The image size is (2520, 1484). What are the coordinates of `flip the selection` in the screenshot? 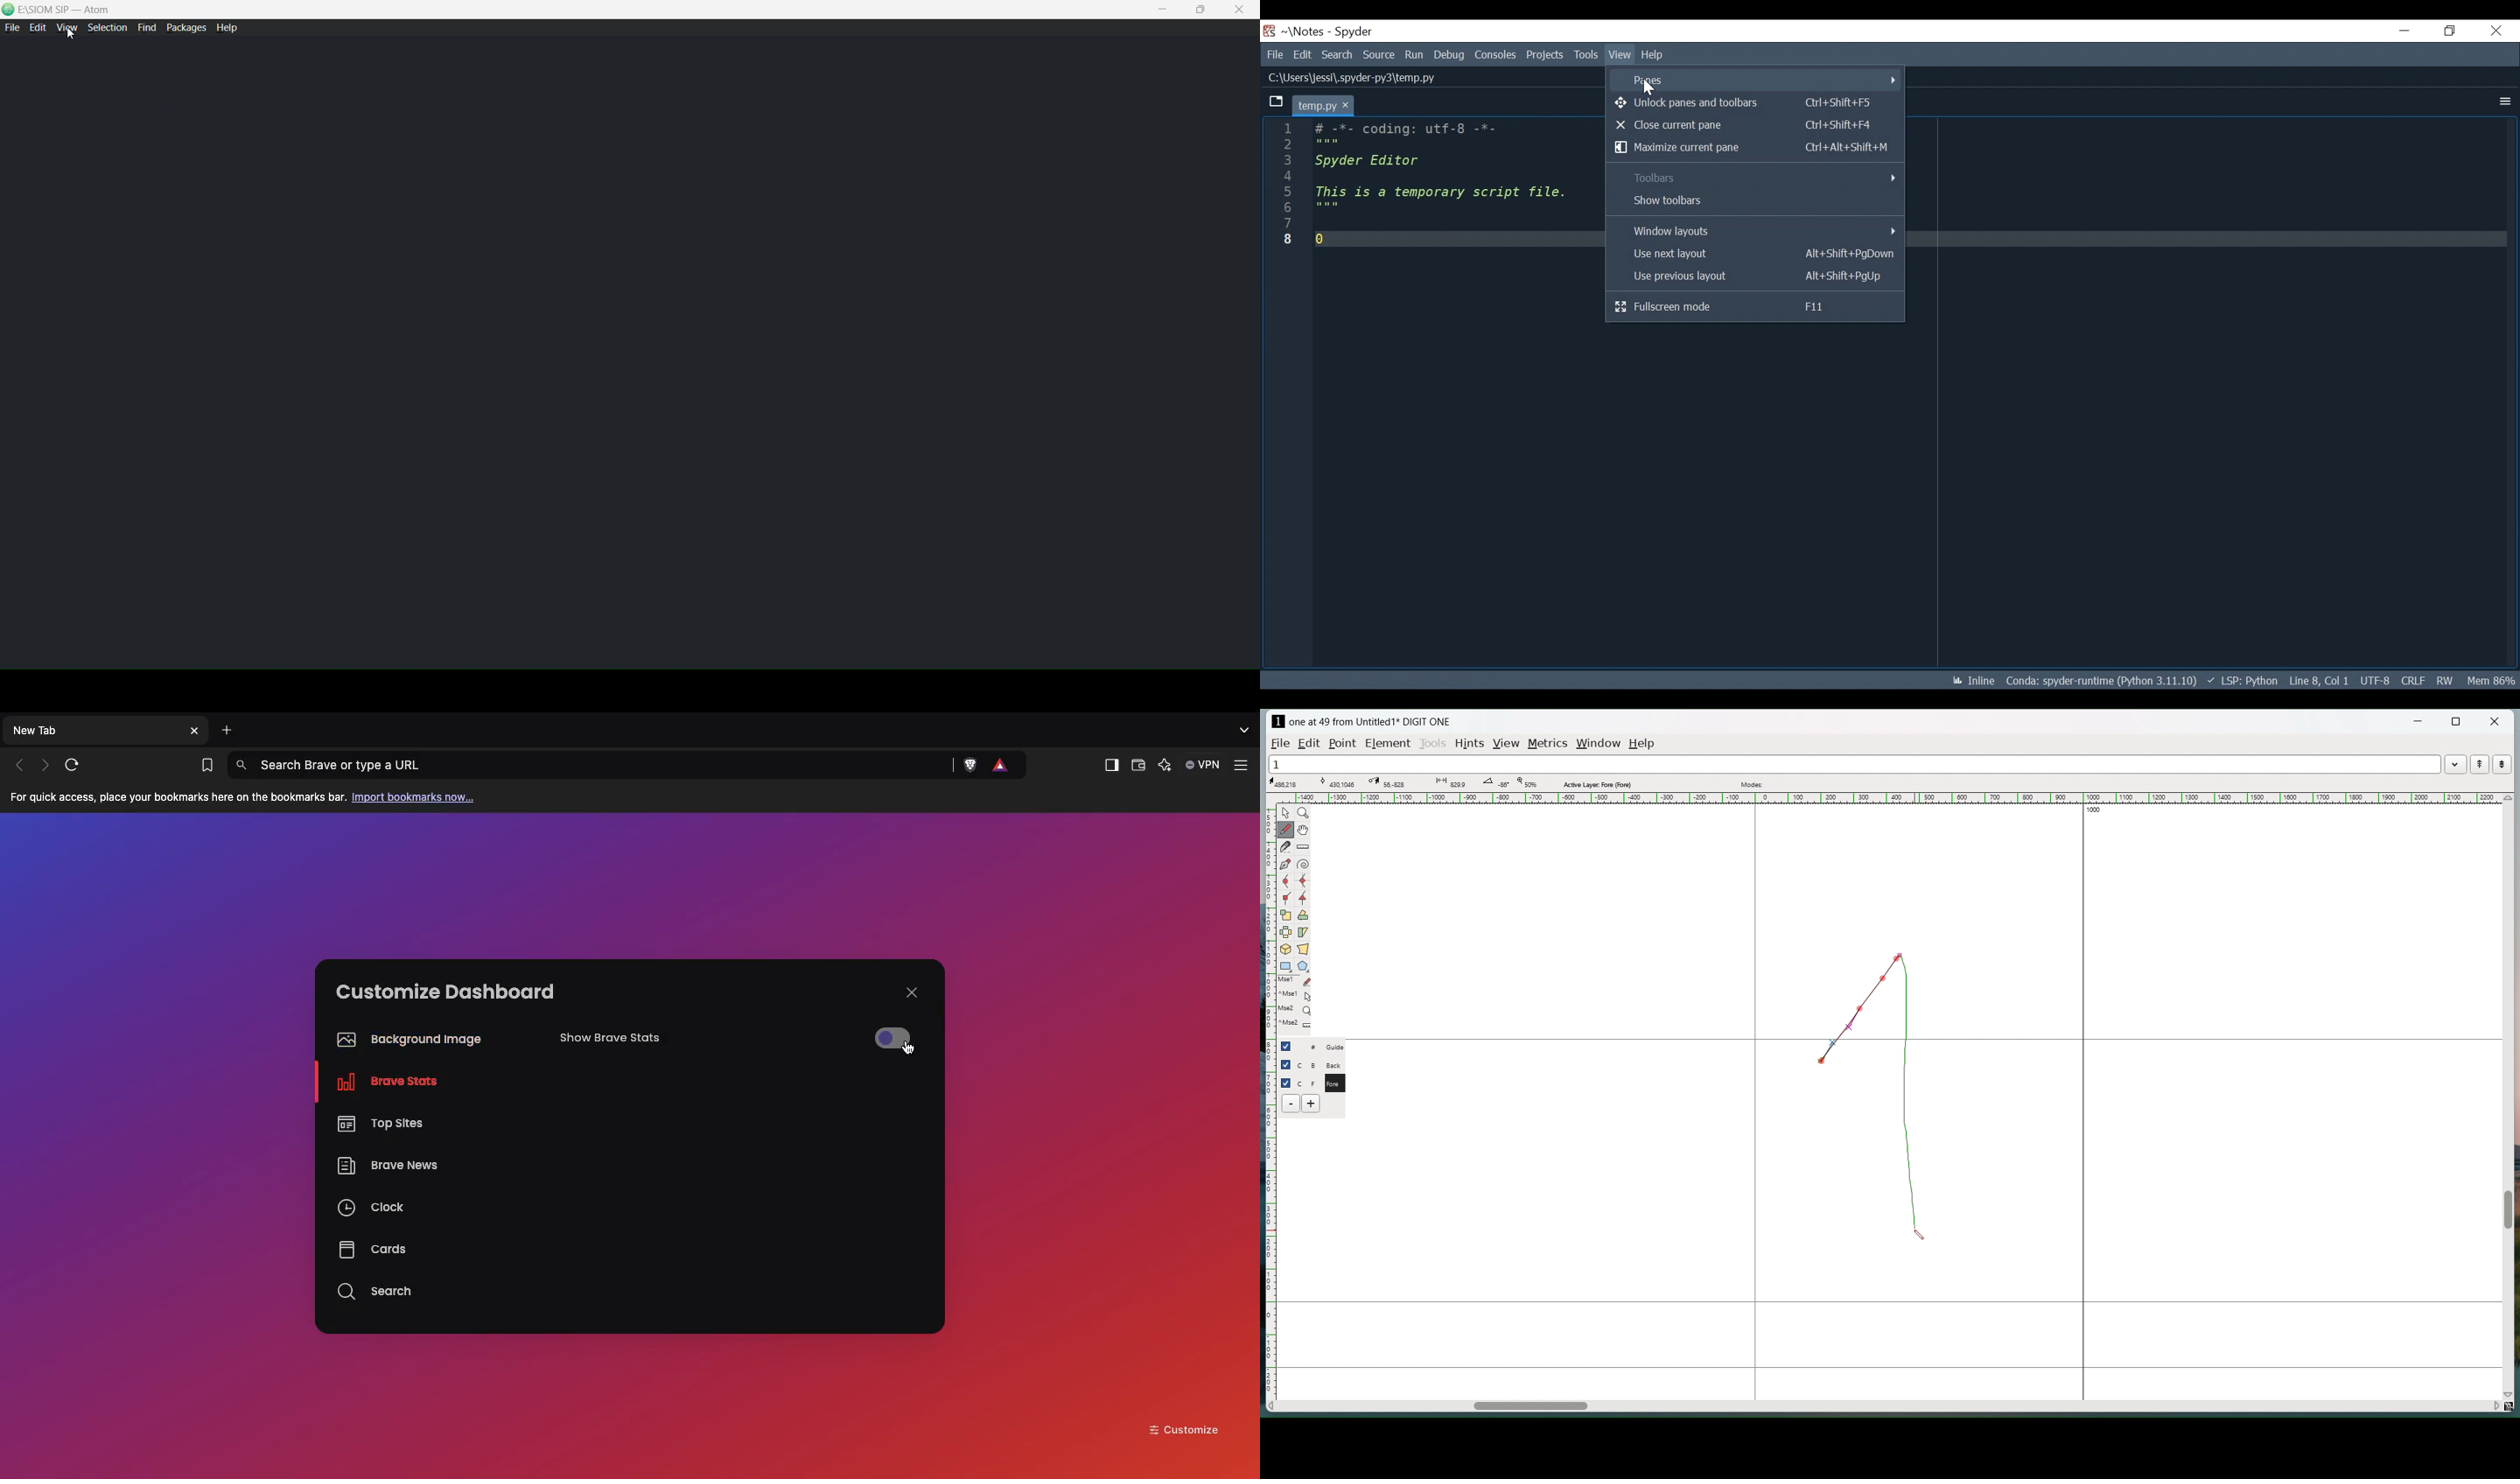 It's located at (1286, 932).